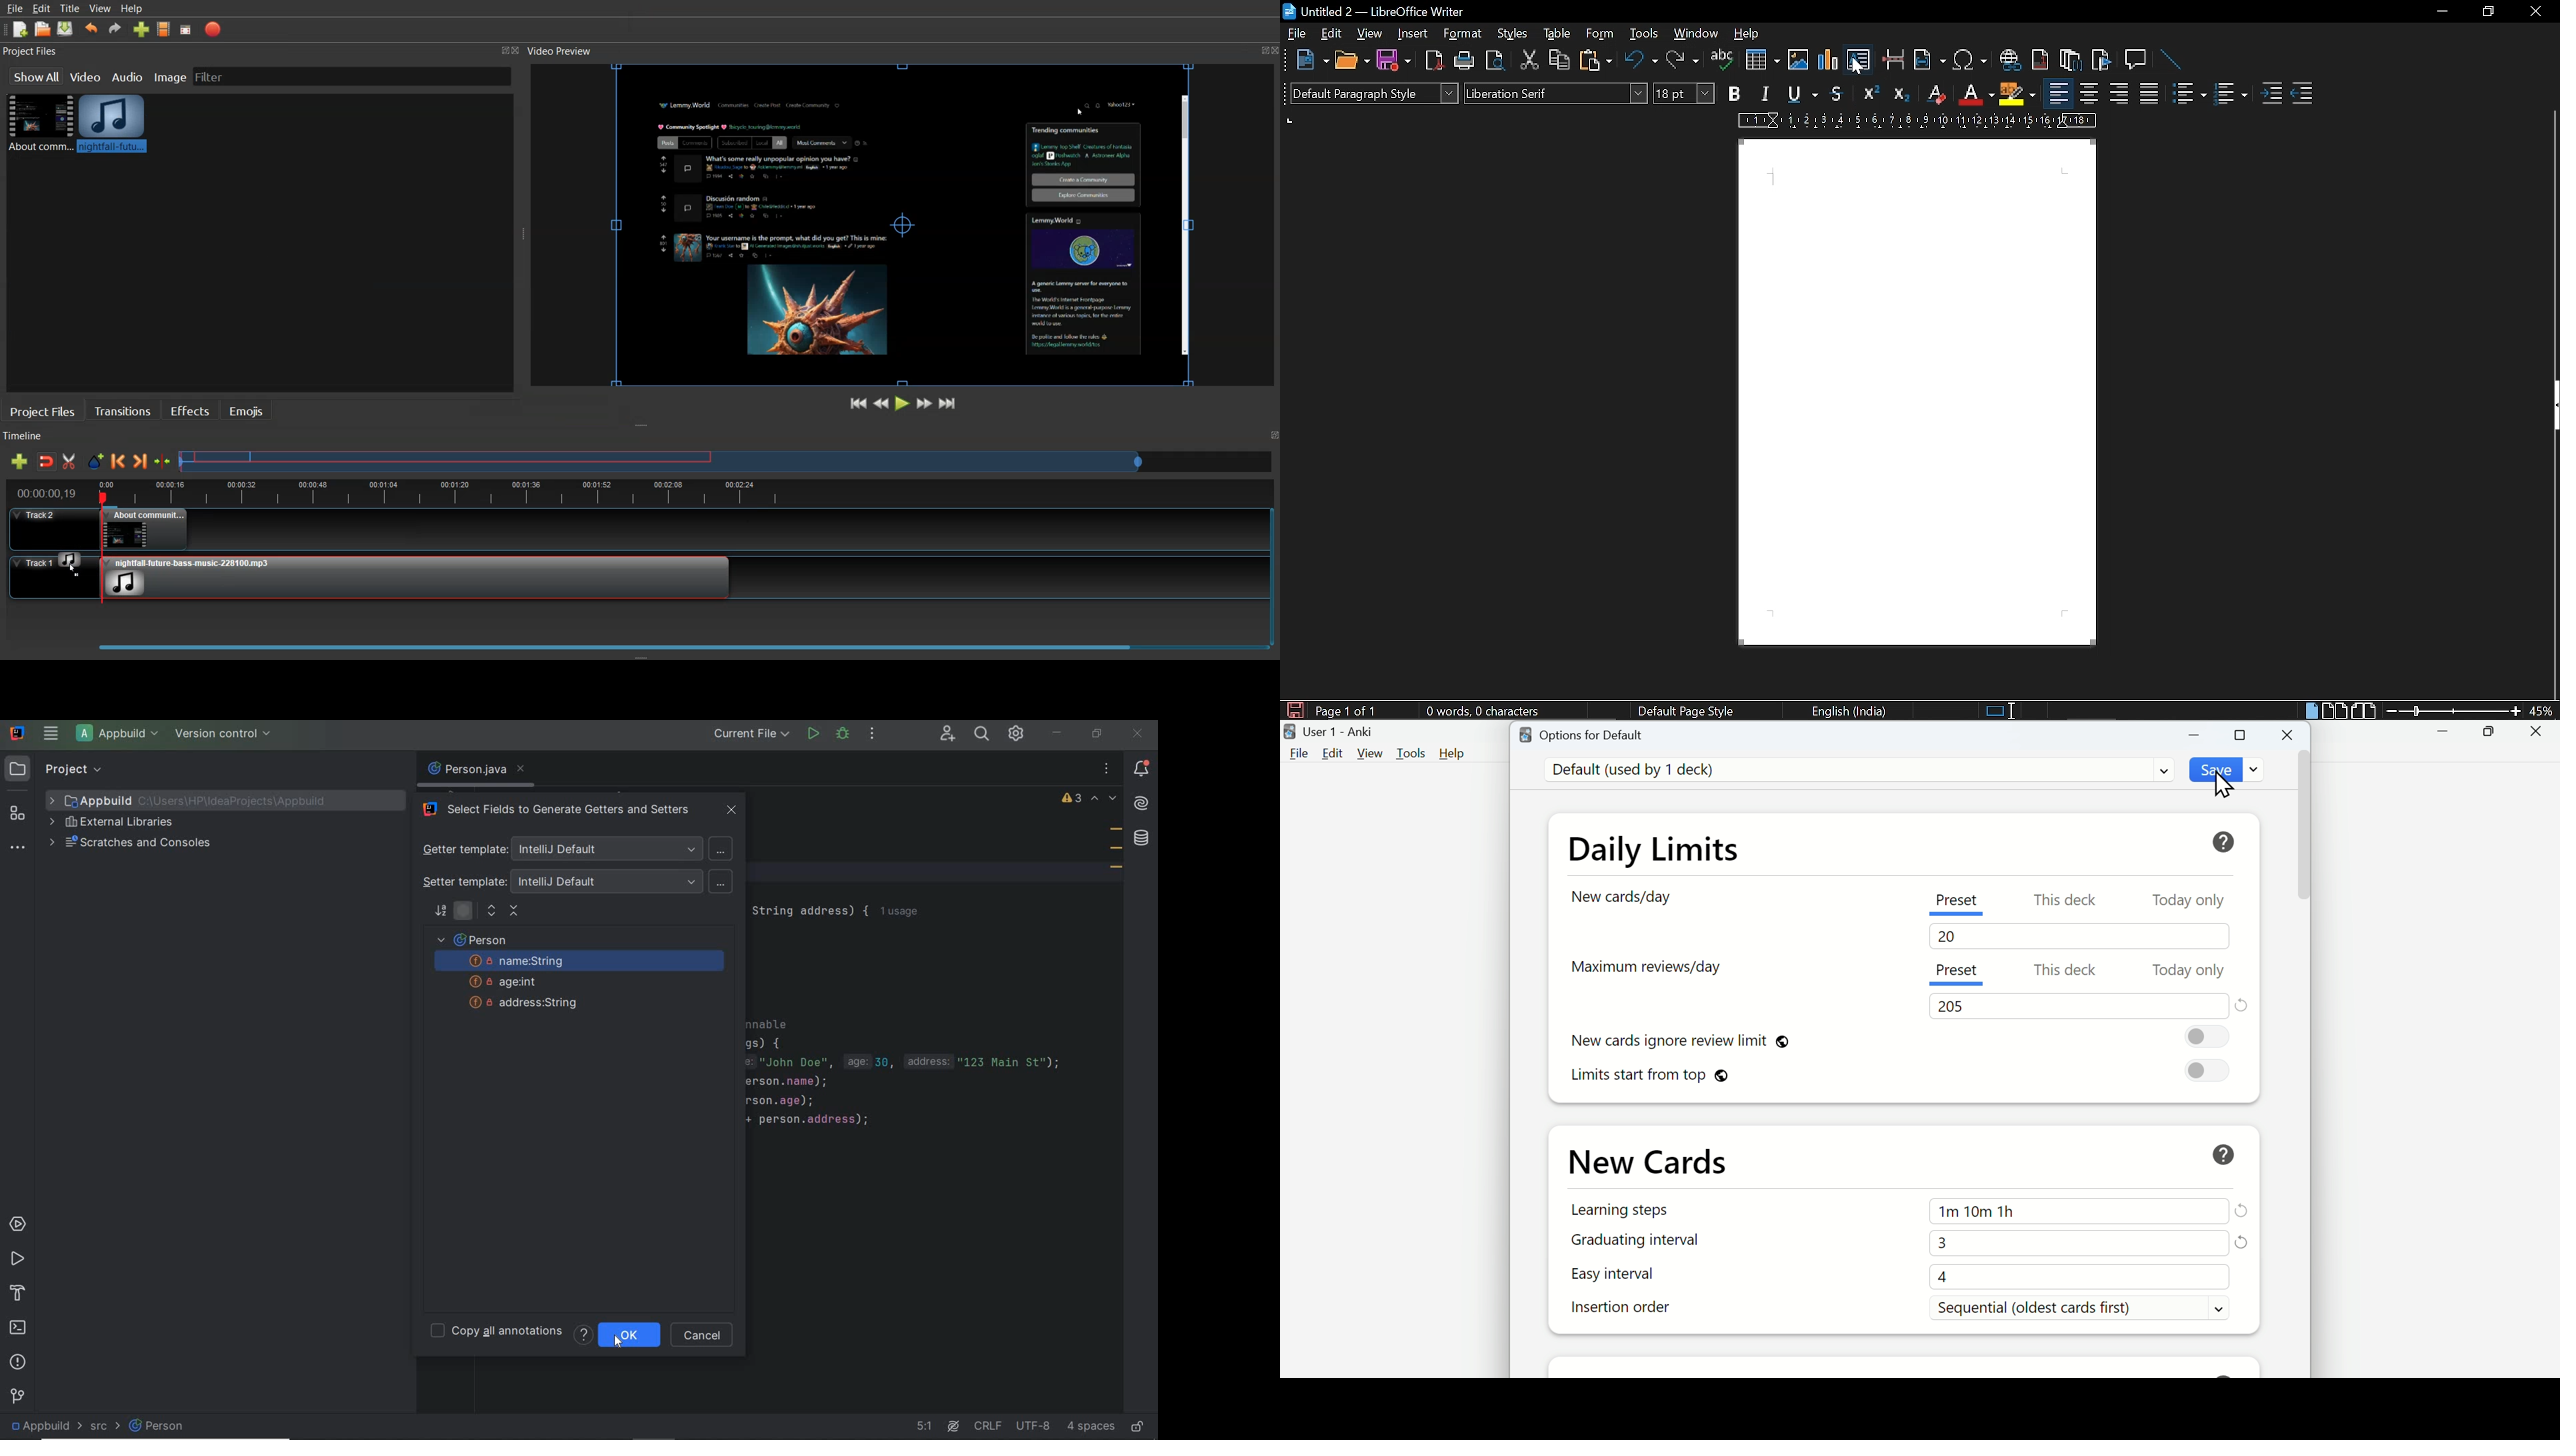 The width and height of the screenshot is (2576, 1456). What do you see at coordinates (1622, 897) in the screenshot?
I see `New card/day` at bounding box center [1622, 897].